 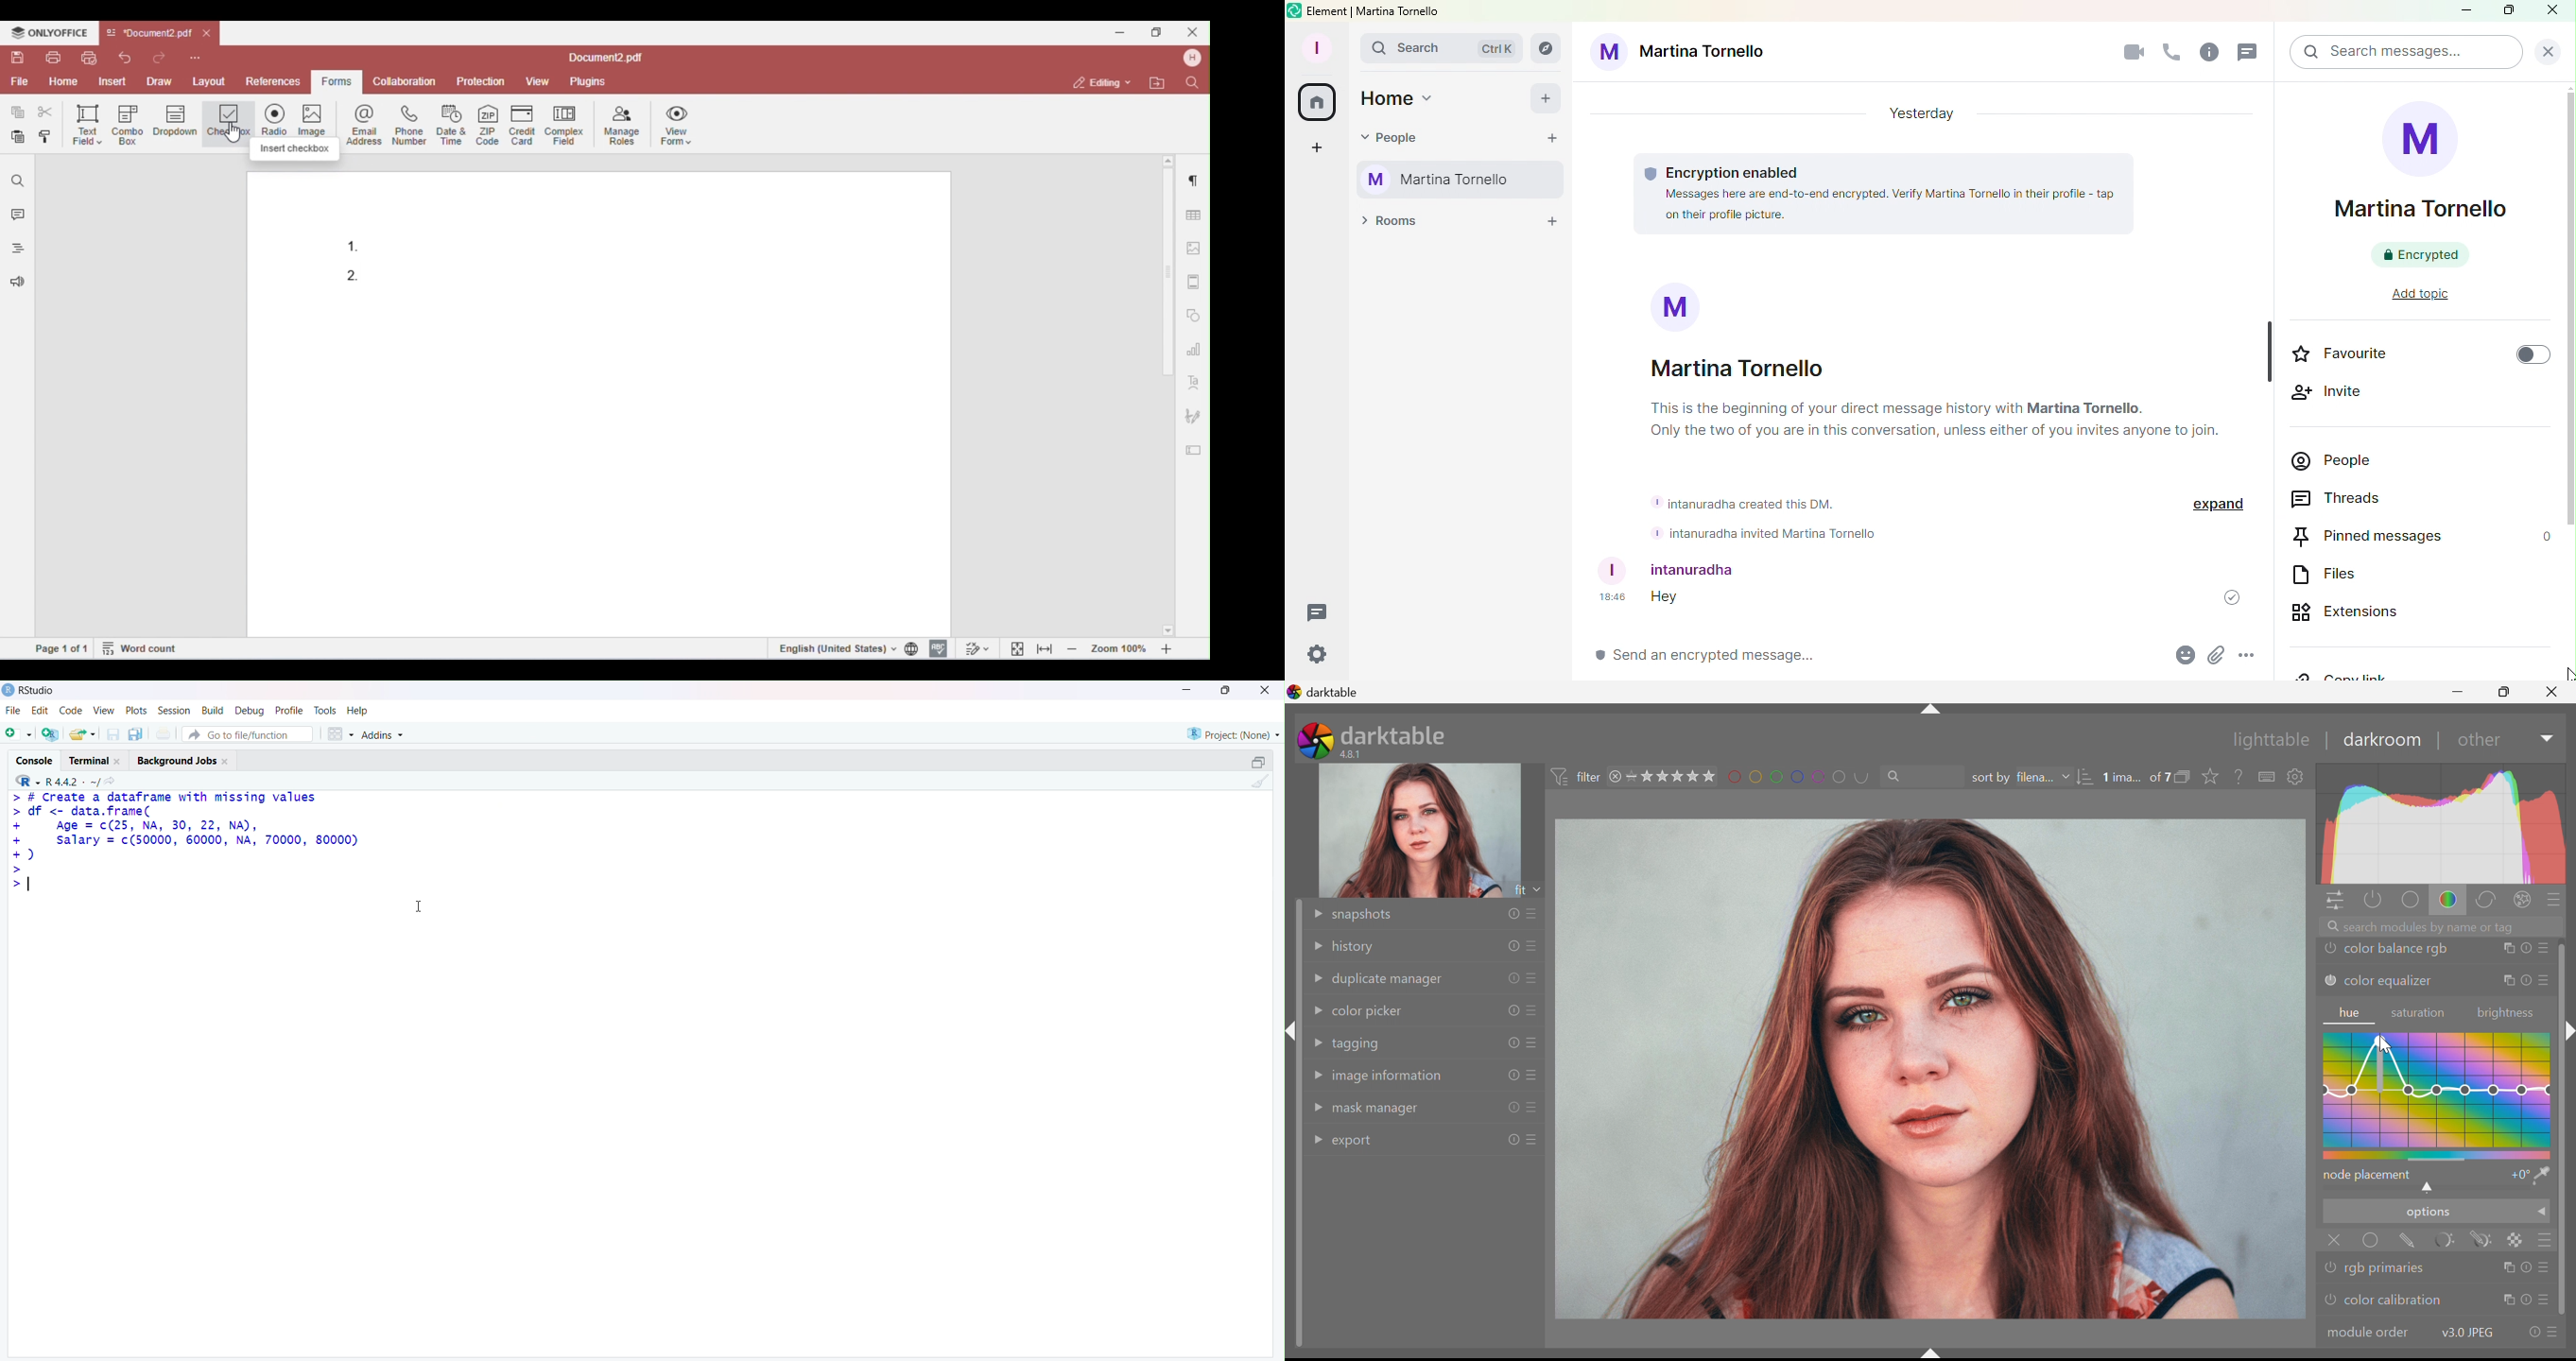 I want to click on +0°, so click(x=2517, y=1176).